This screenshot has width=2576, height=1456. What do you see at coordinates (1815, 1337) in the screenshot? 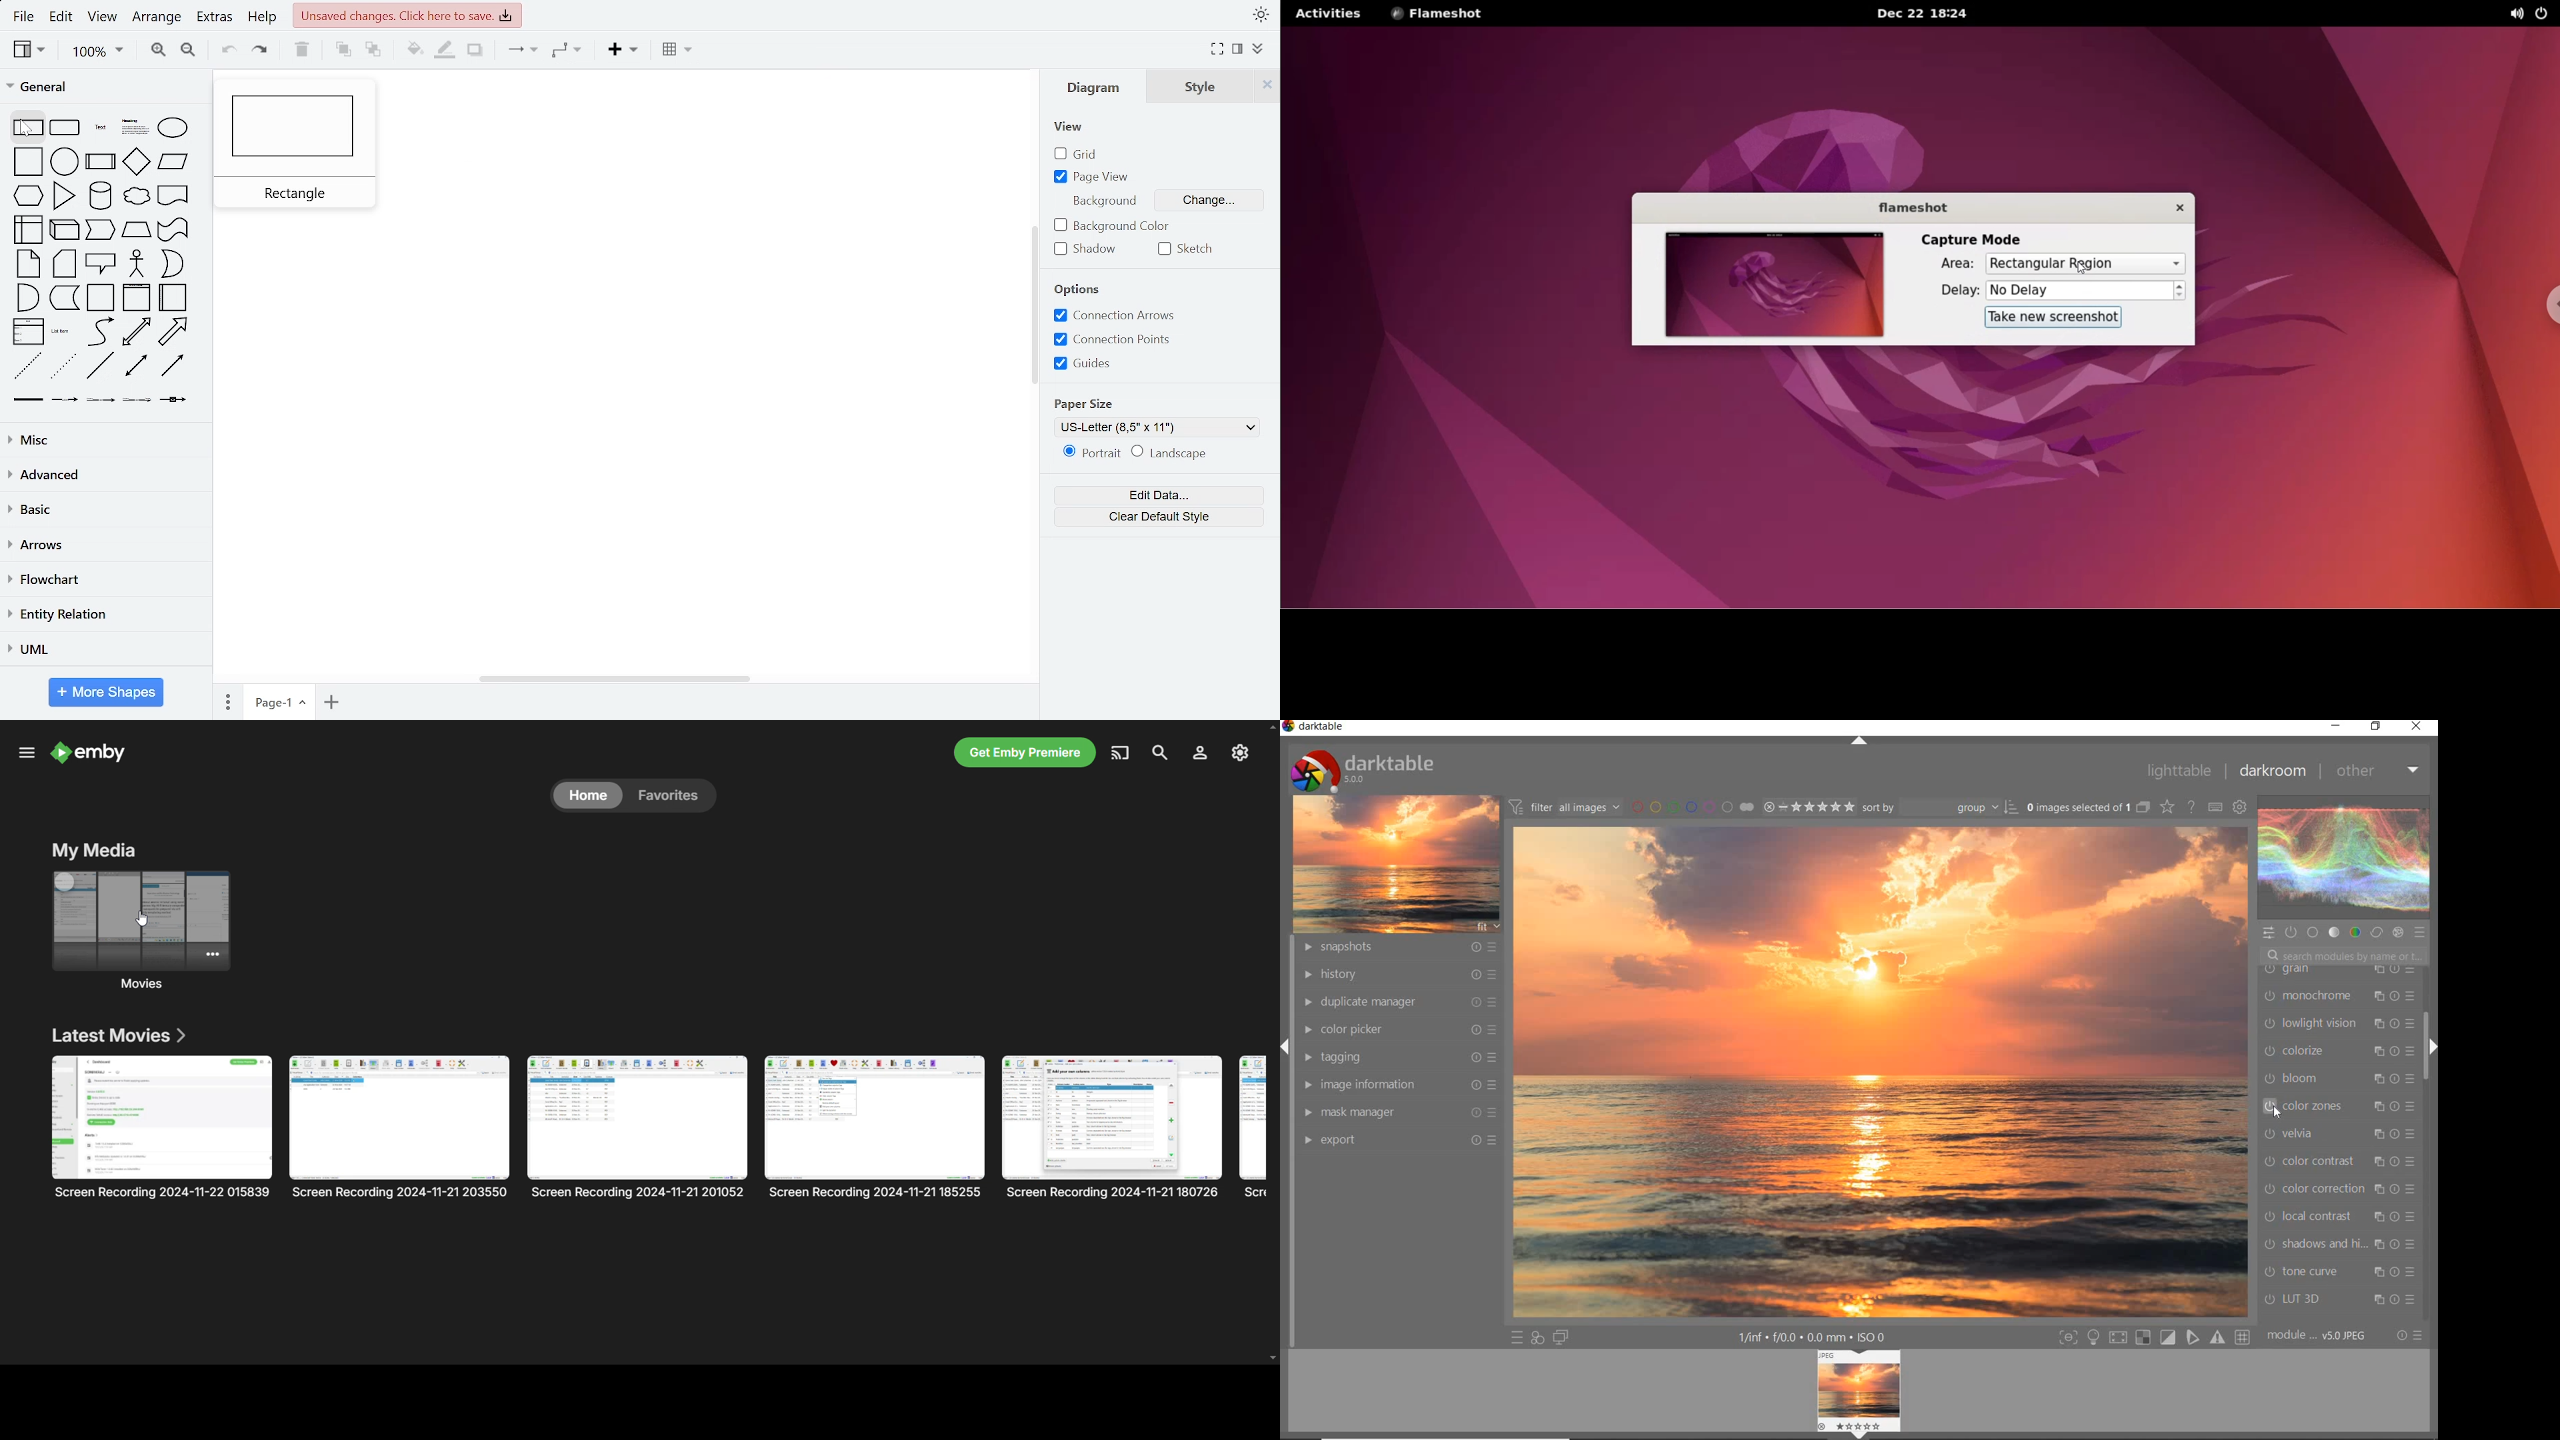
I see `OTHER INTERFACE DETAIL` at bounding box center [1815, 1337].